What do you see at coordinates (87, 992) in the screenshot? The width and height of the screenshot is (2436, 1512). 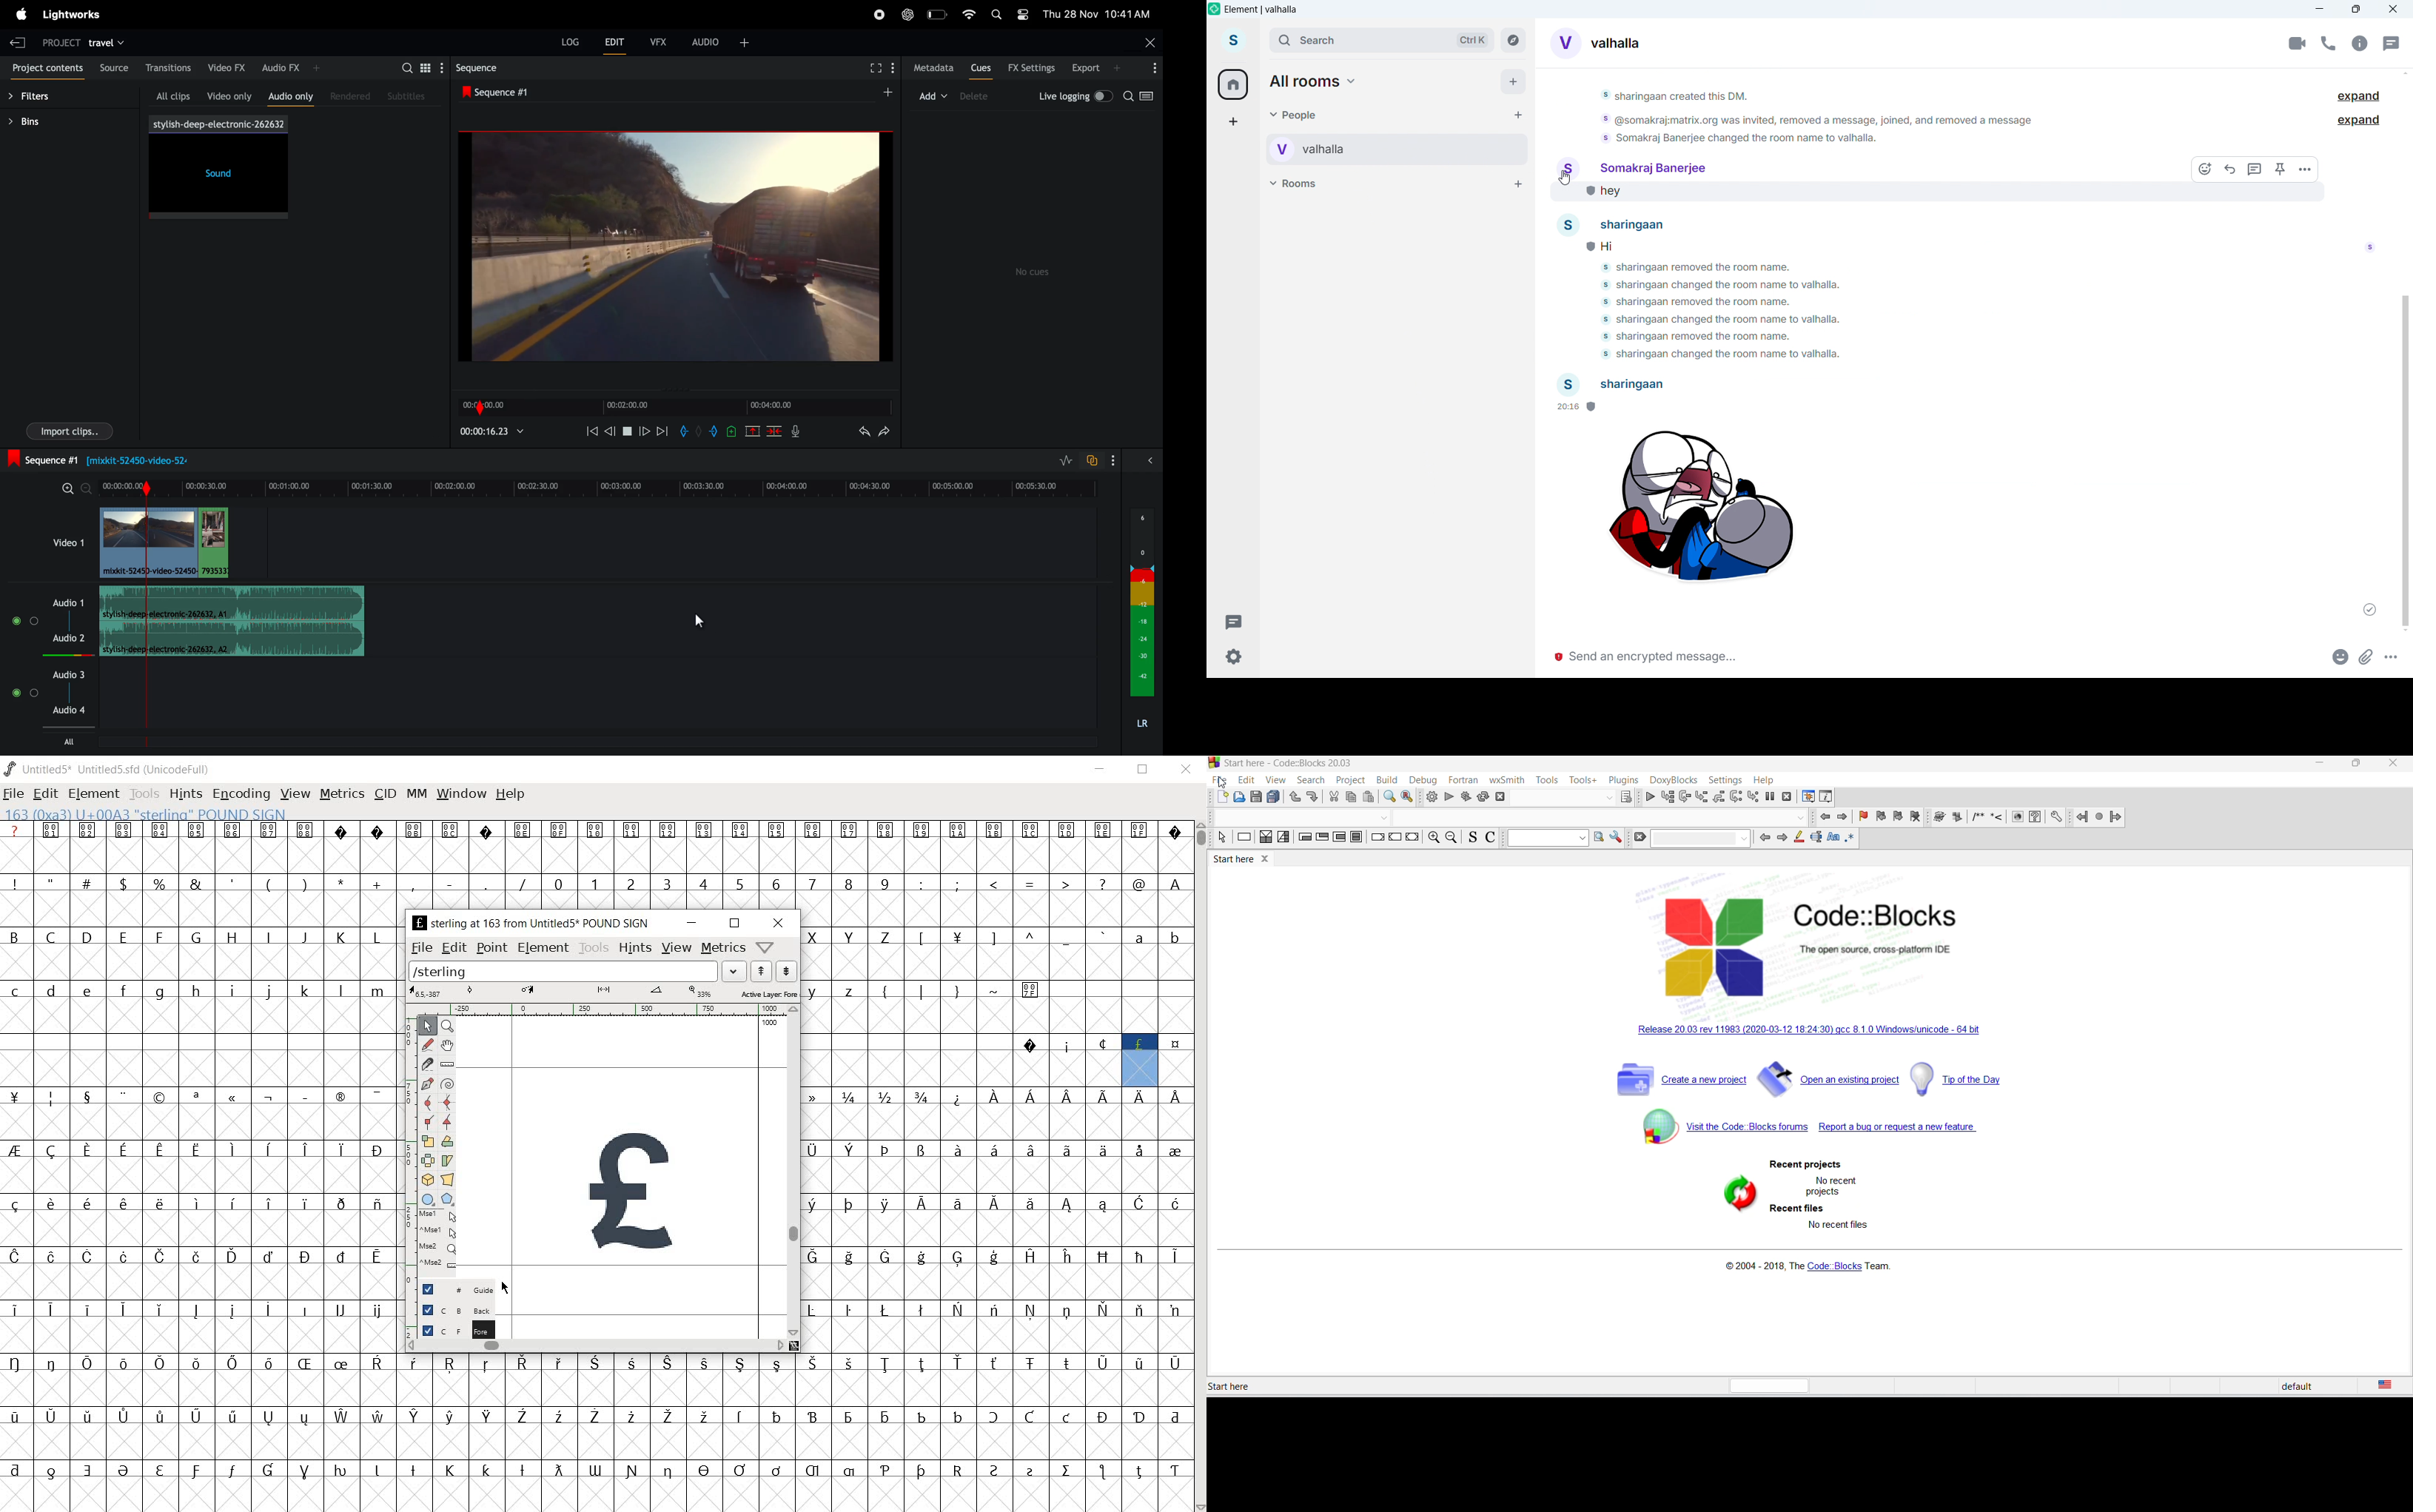 I see `` at bounding box center [87, 992].